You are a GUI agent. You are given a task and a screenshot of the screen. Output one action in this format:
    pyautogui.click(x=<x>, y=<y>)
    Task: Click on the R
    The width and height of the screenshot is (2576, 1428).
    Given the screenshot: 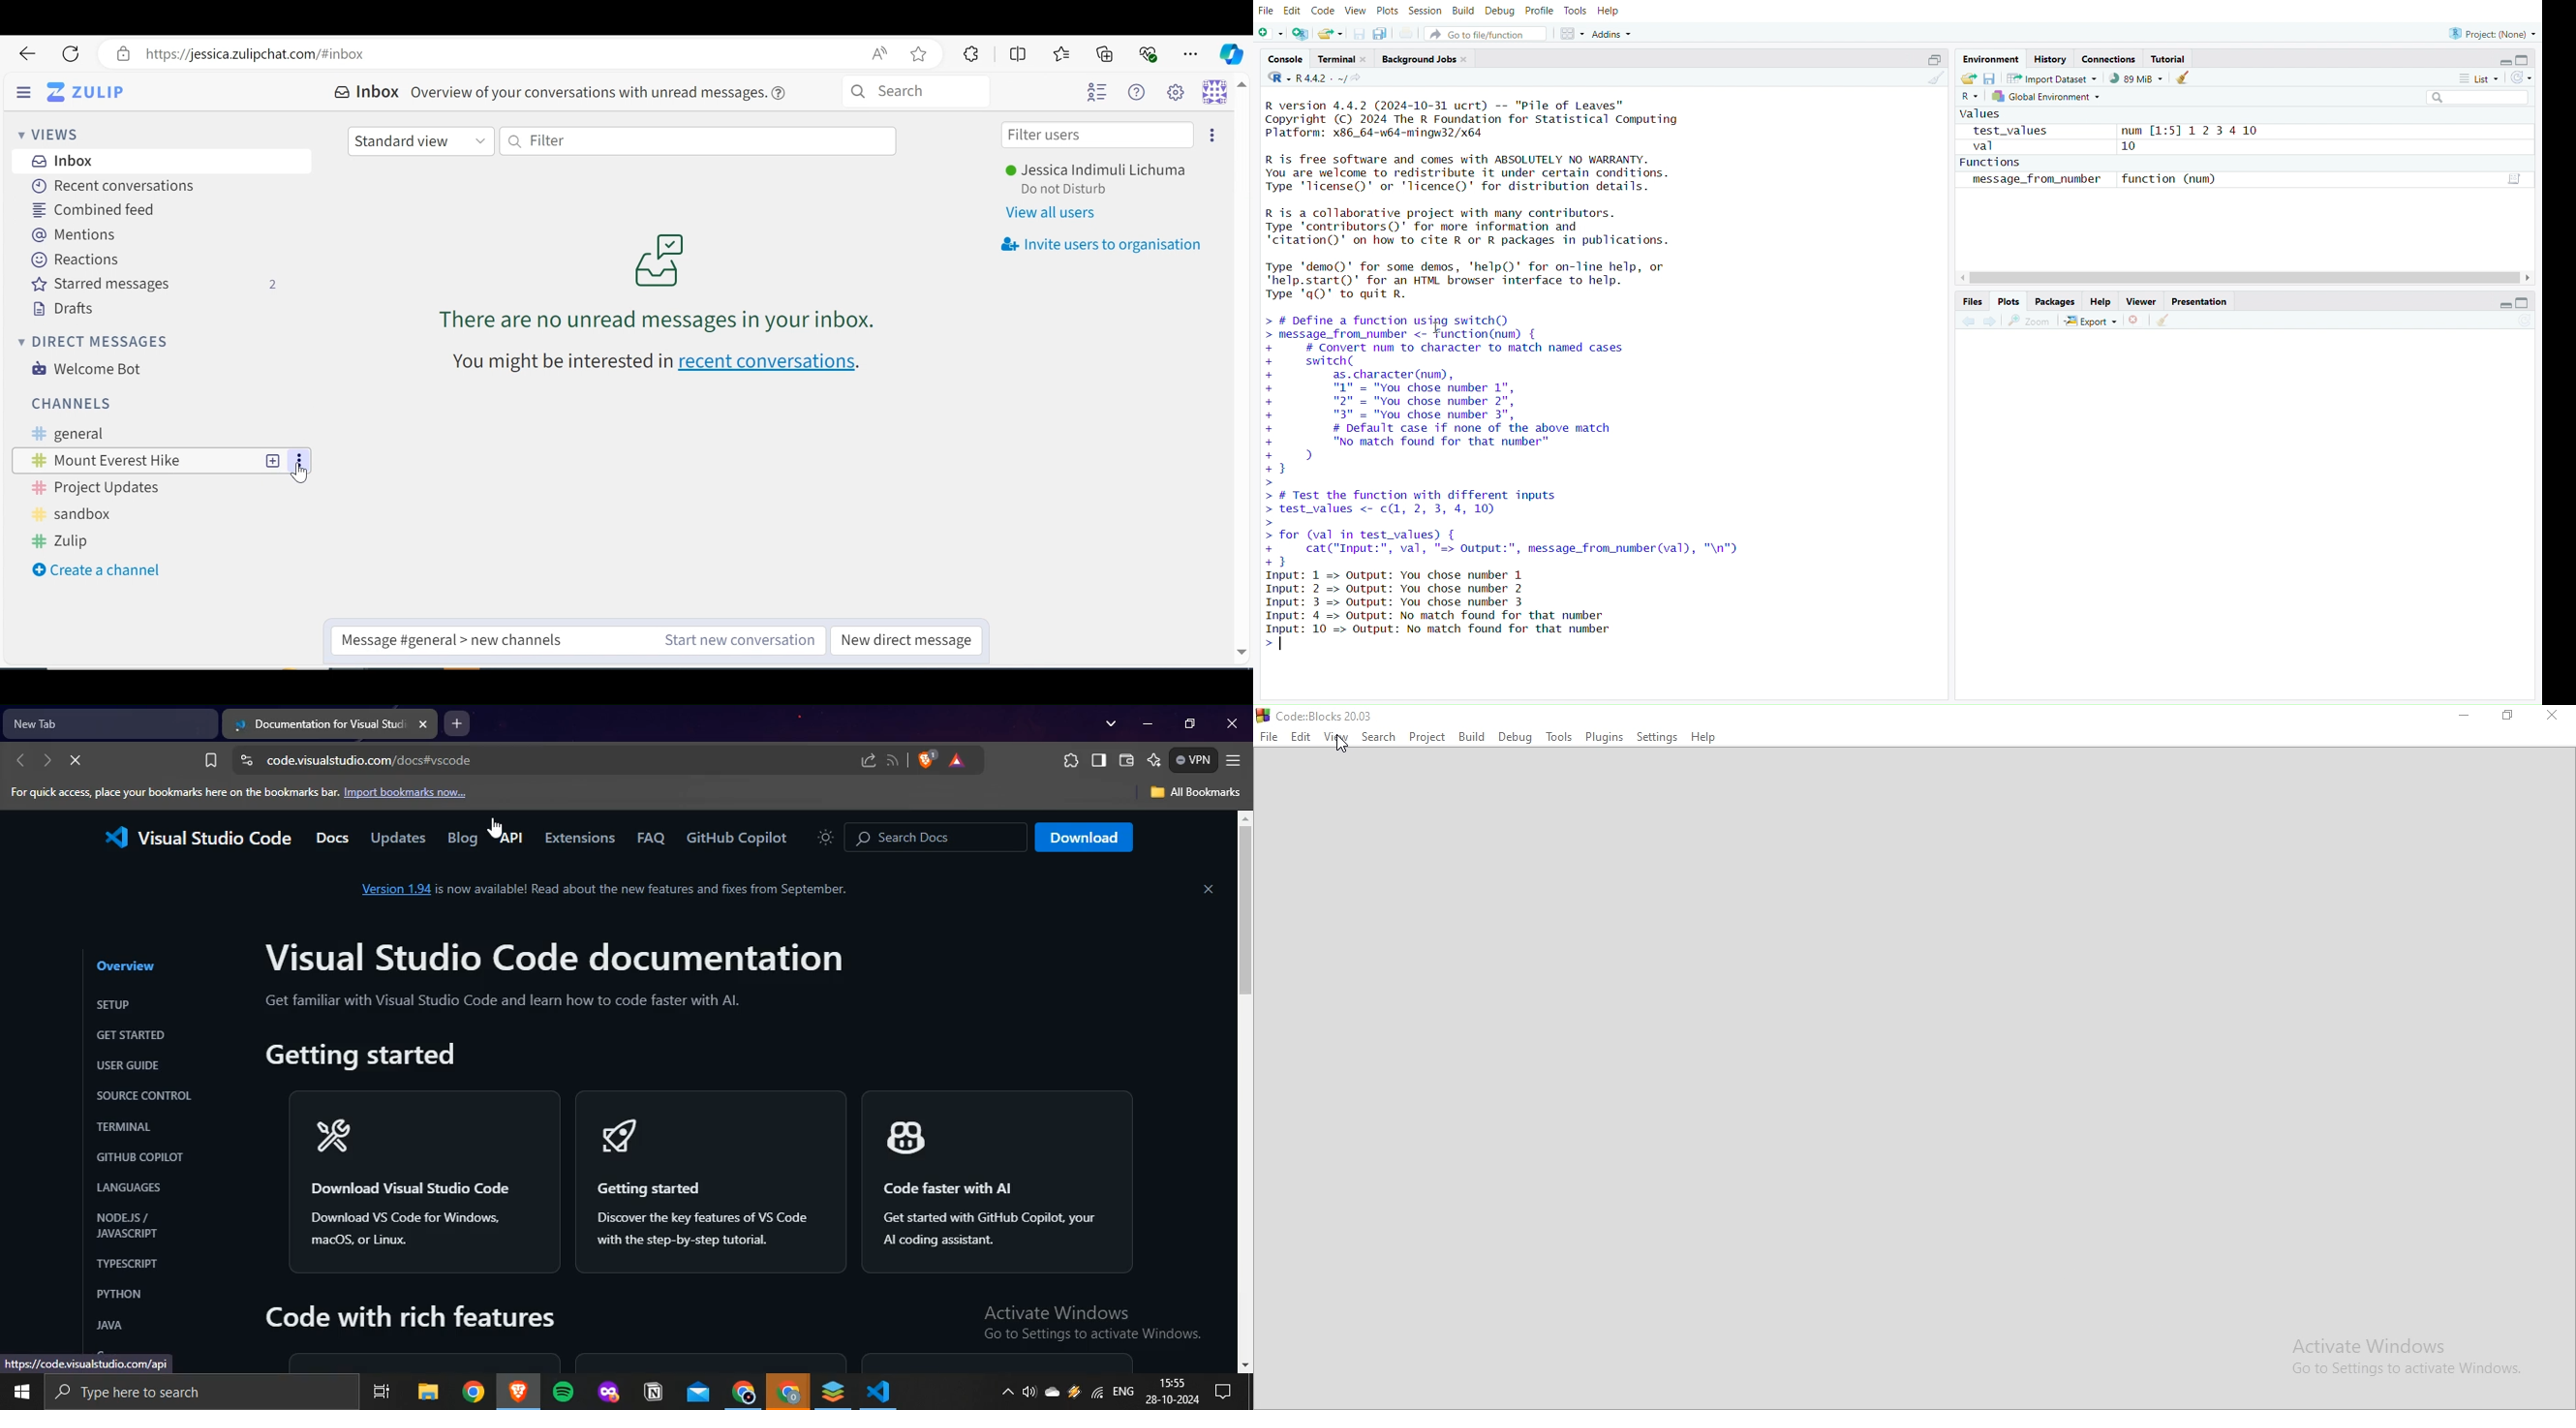 What is the action you would take?
    pyautogui.click(x=1974, y=97)
    